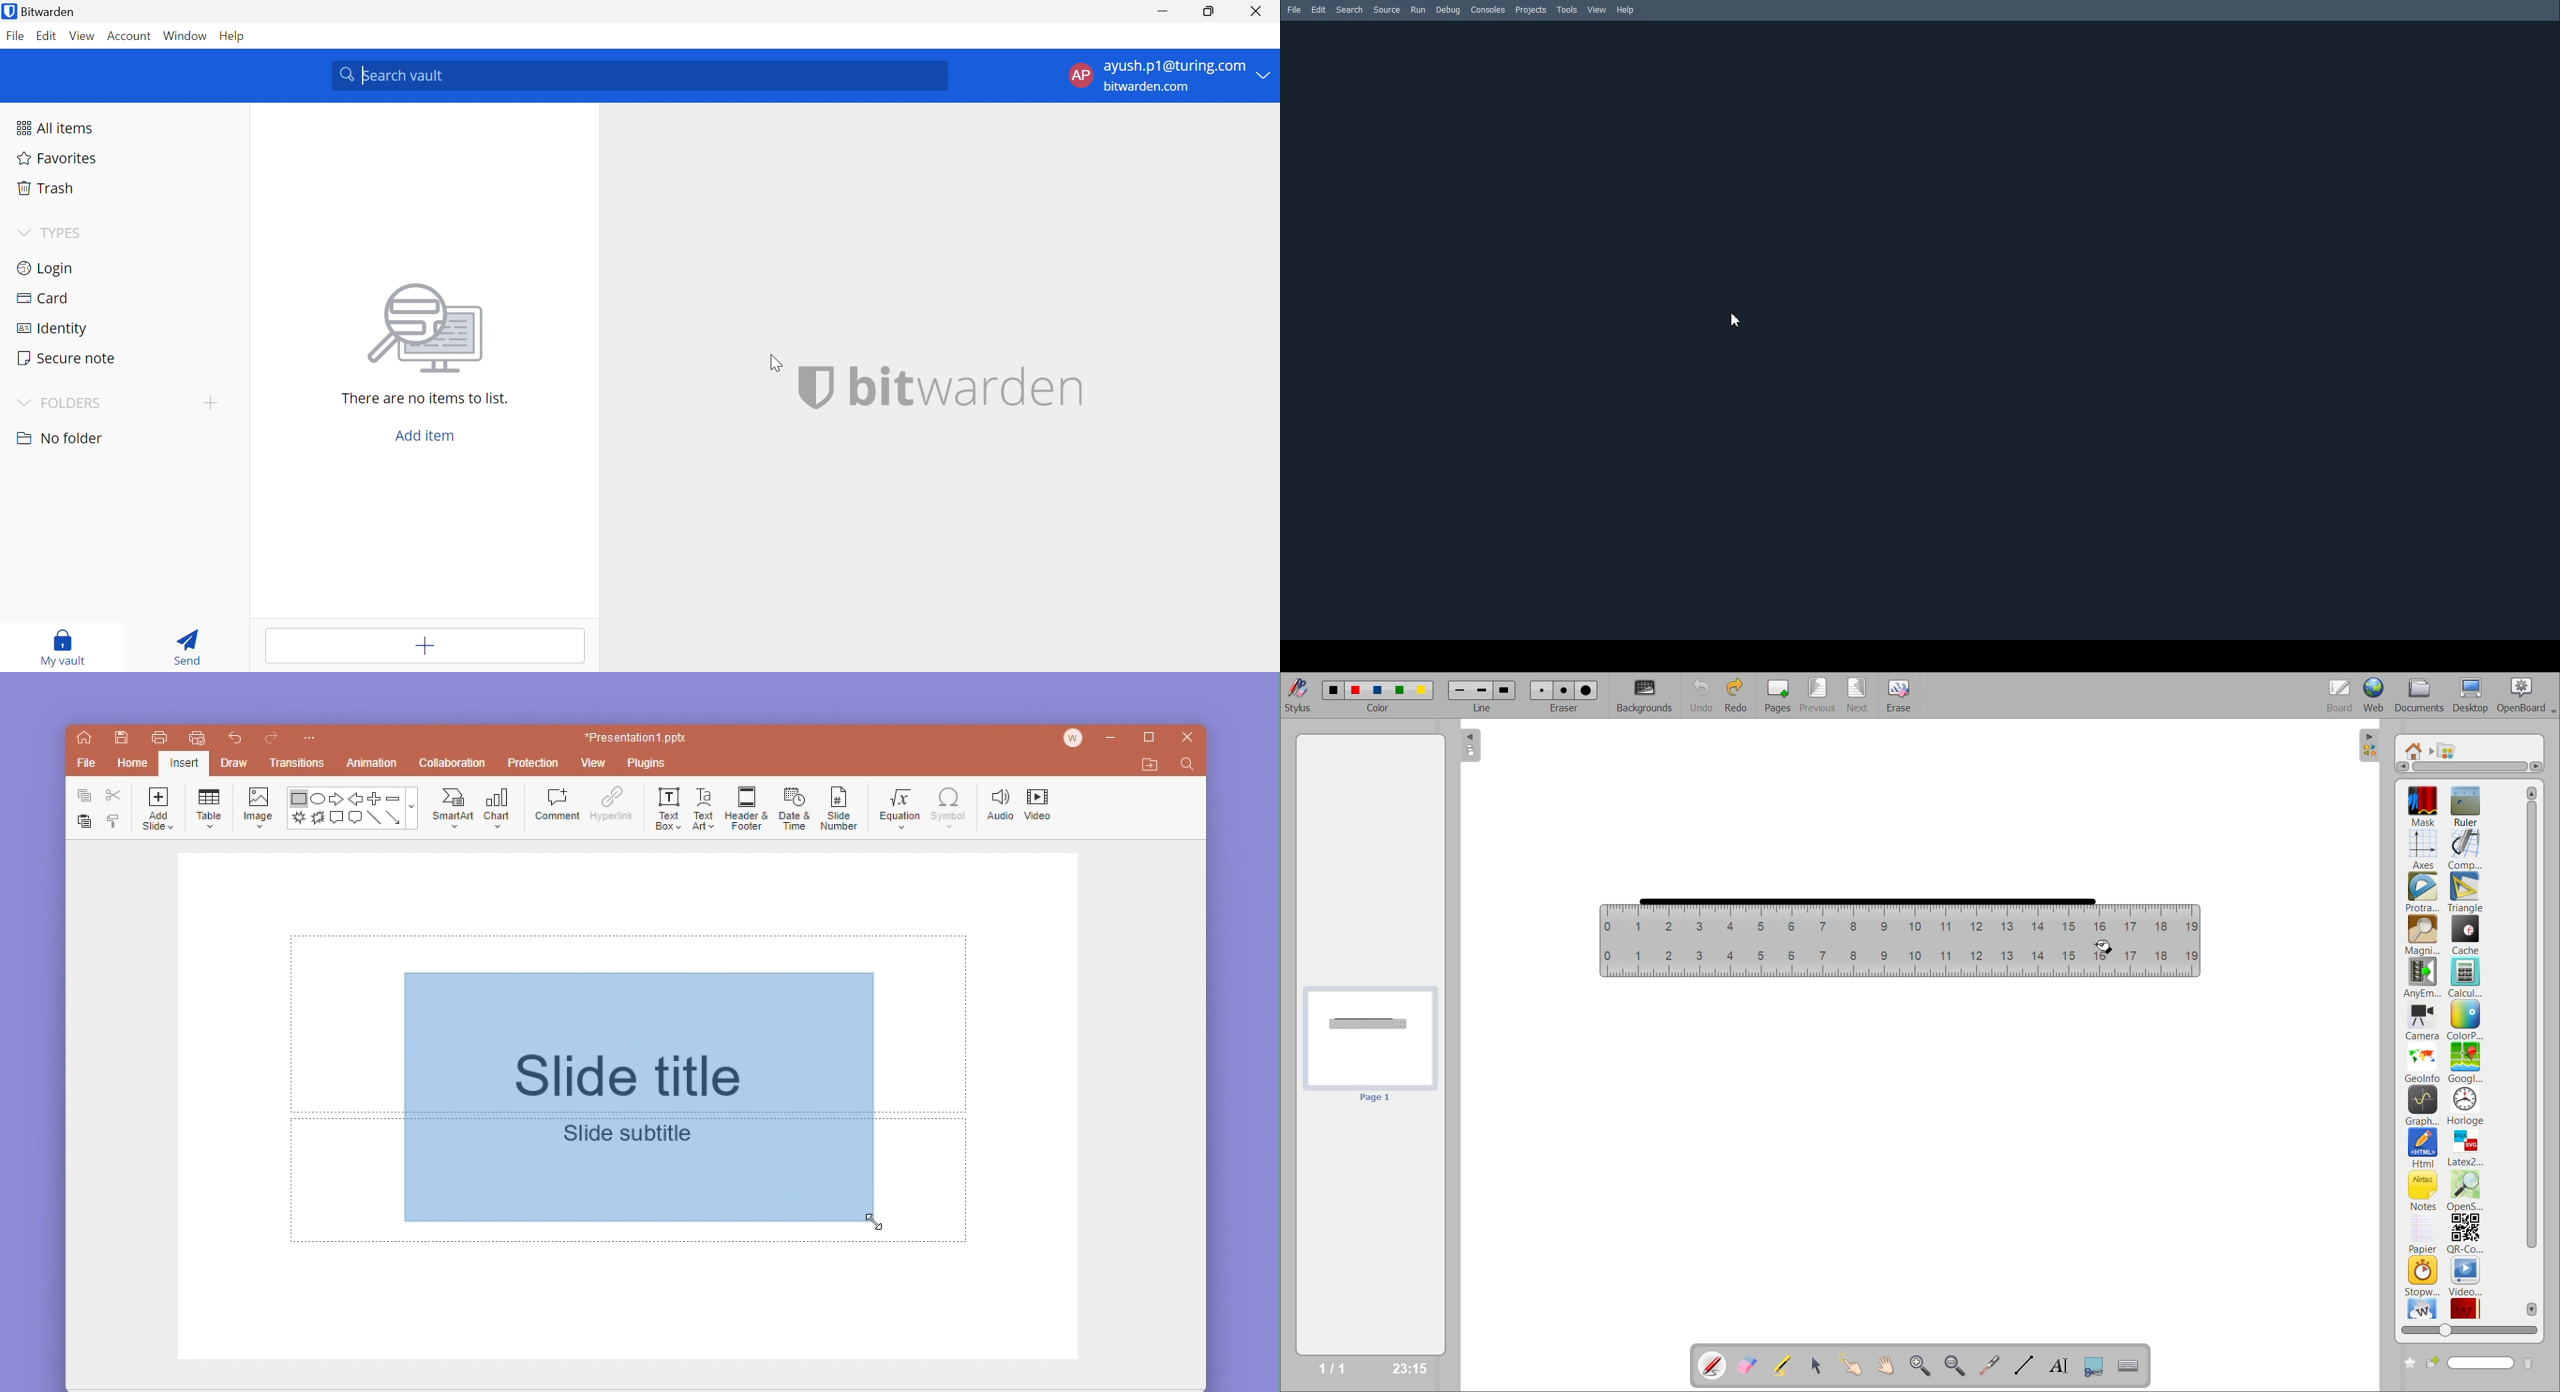 The image size is (2576, 1400). Describe the element at coordinates (2097, 1365) in the screenshot. I see `capture part of the screen` at that location.